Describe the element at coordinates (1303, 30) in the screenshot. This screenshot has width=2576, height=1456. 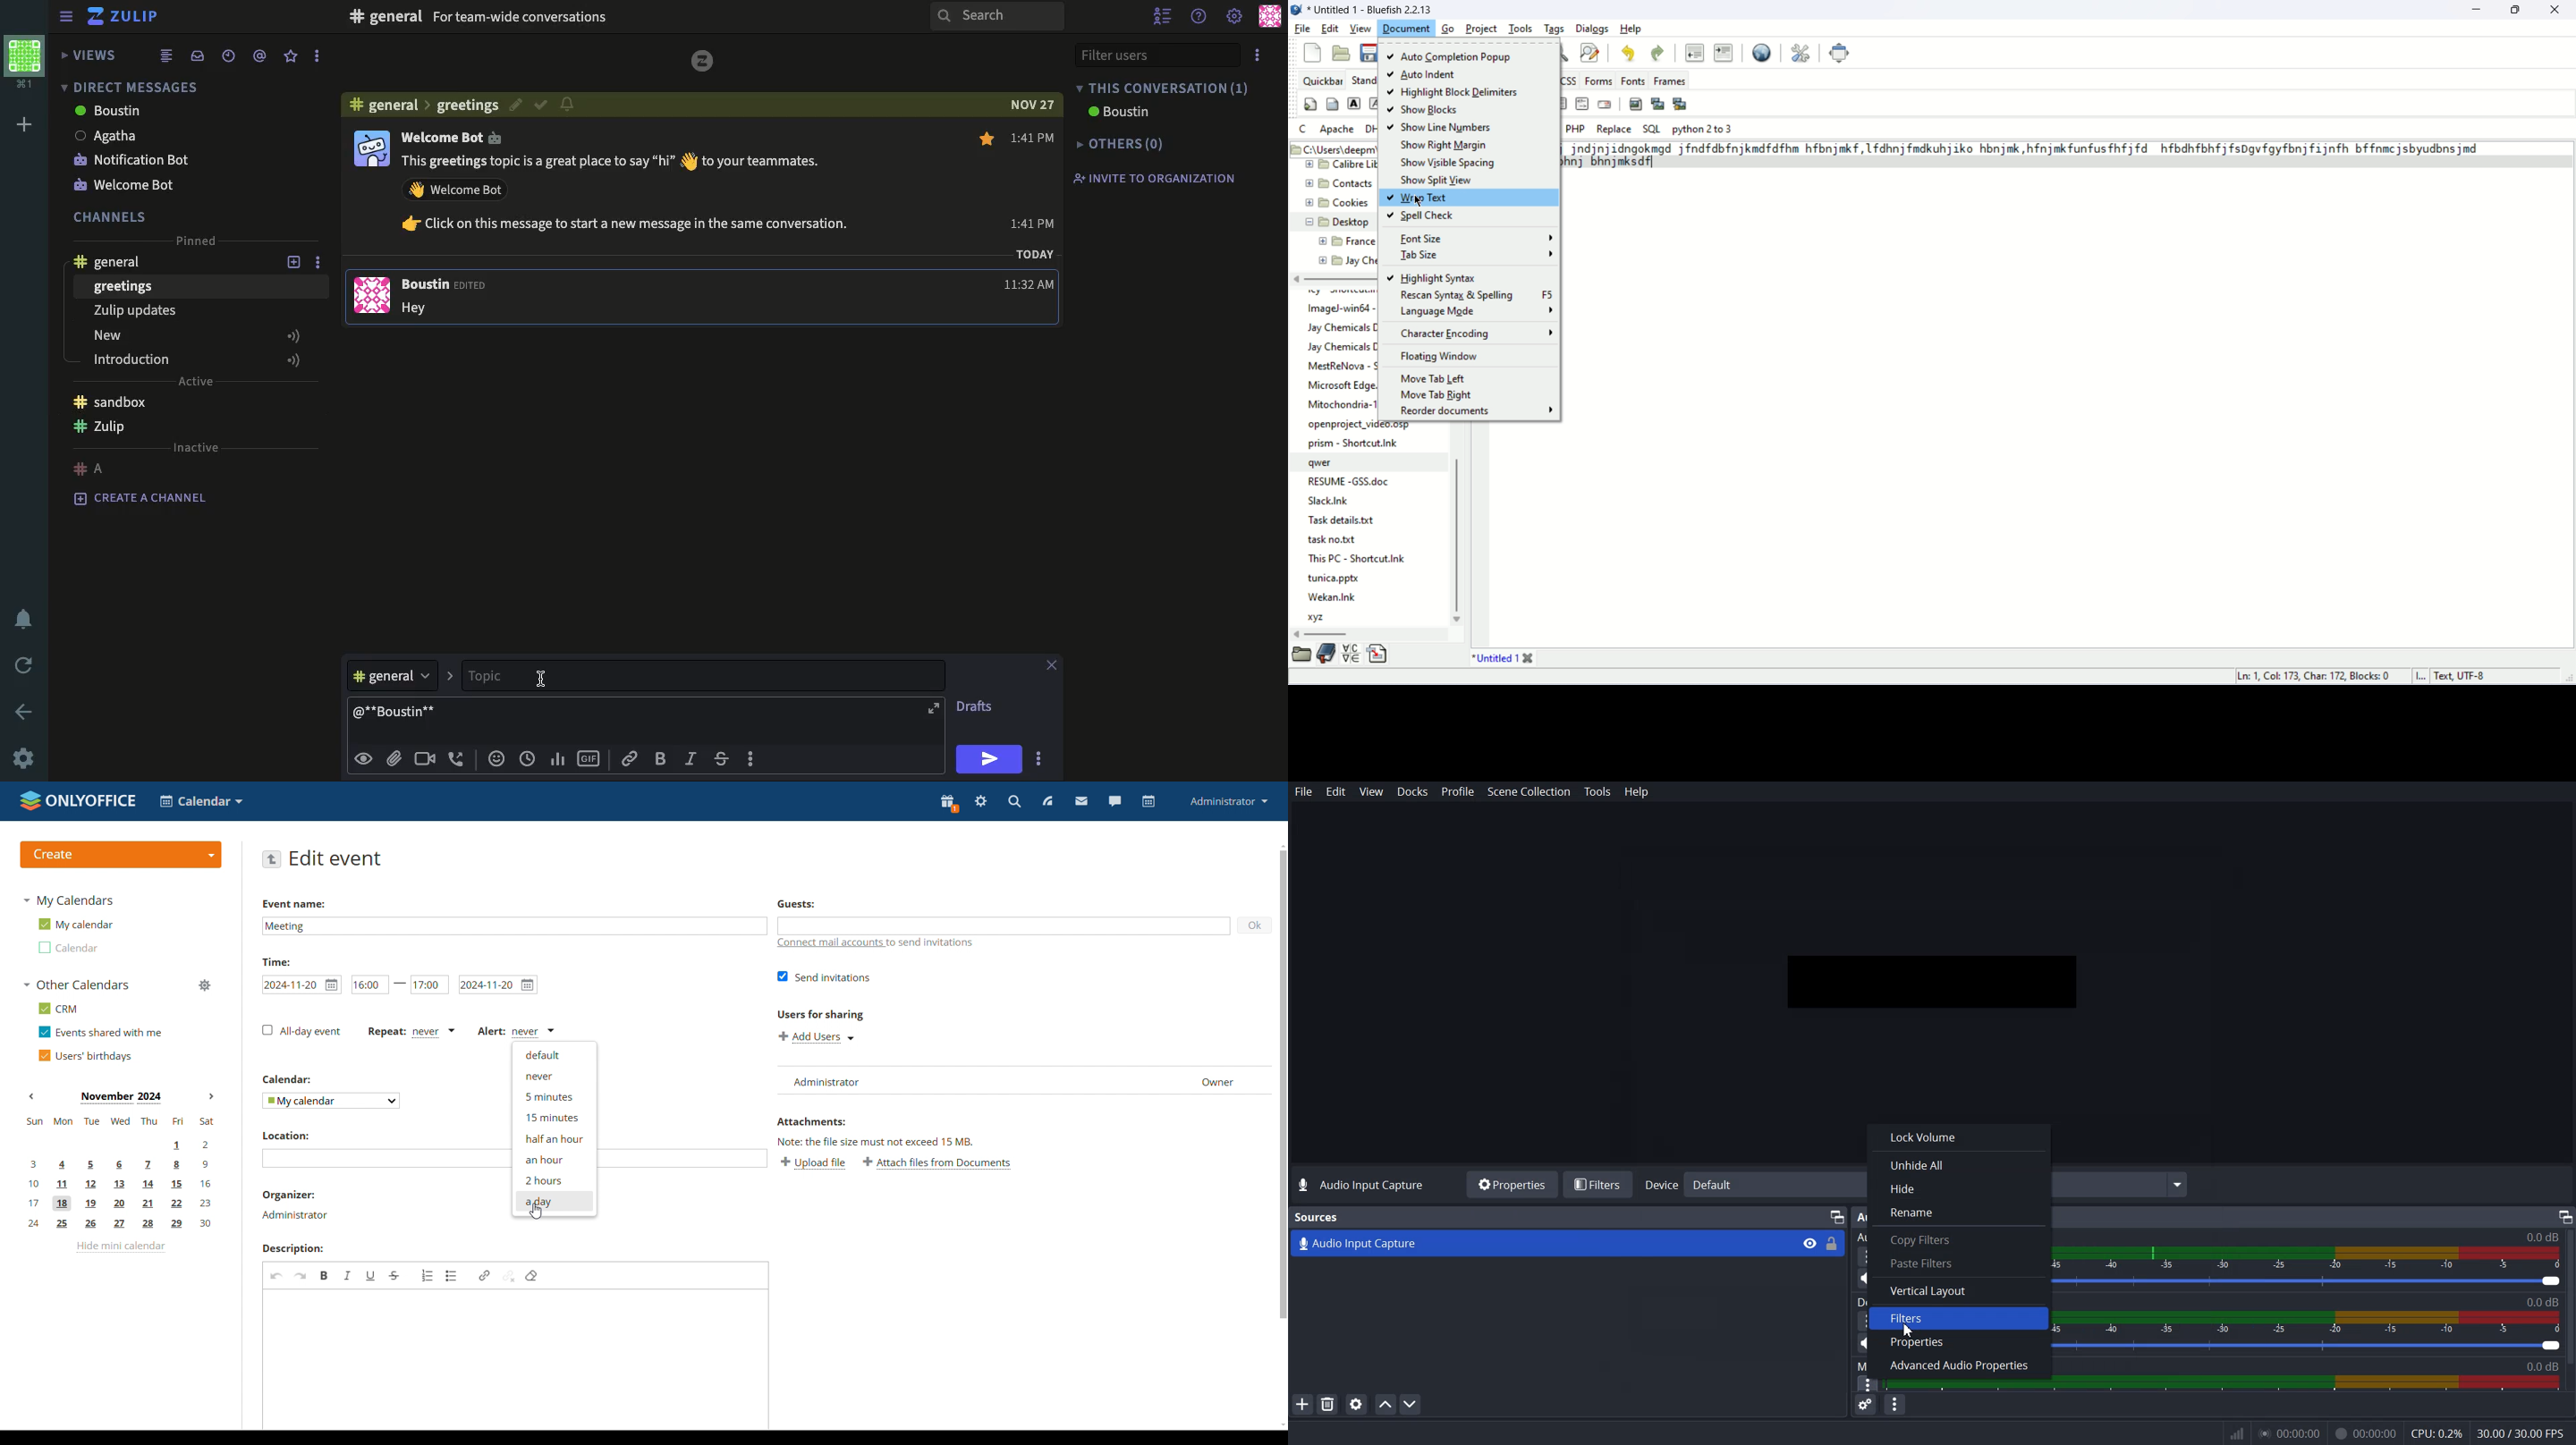
I see `file` at that location.